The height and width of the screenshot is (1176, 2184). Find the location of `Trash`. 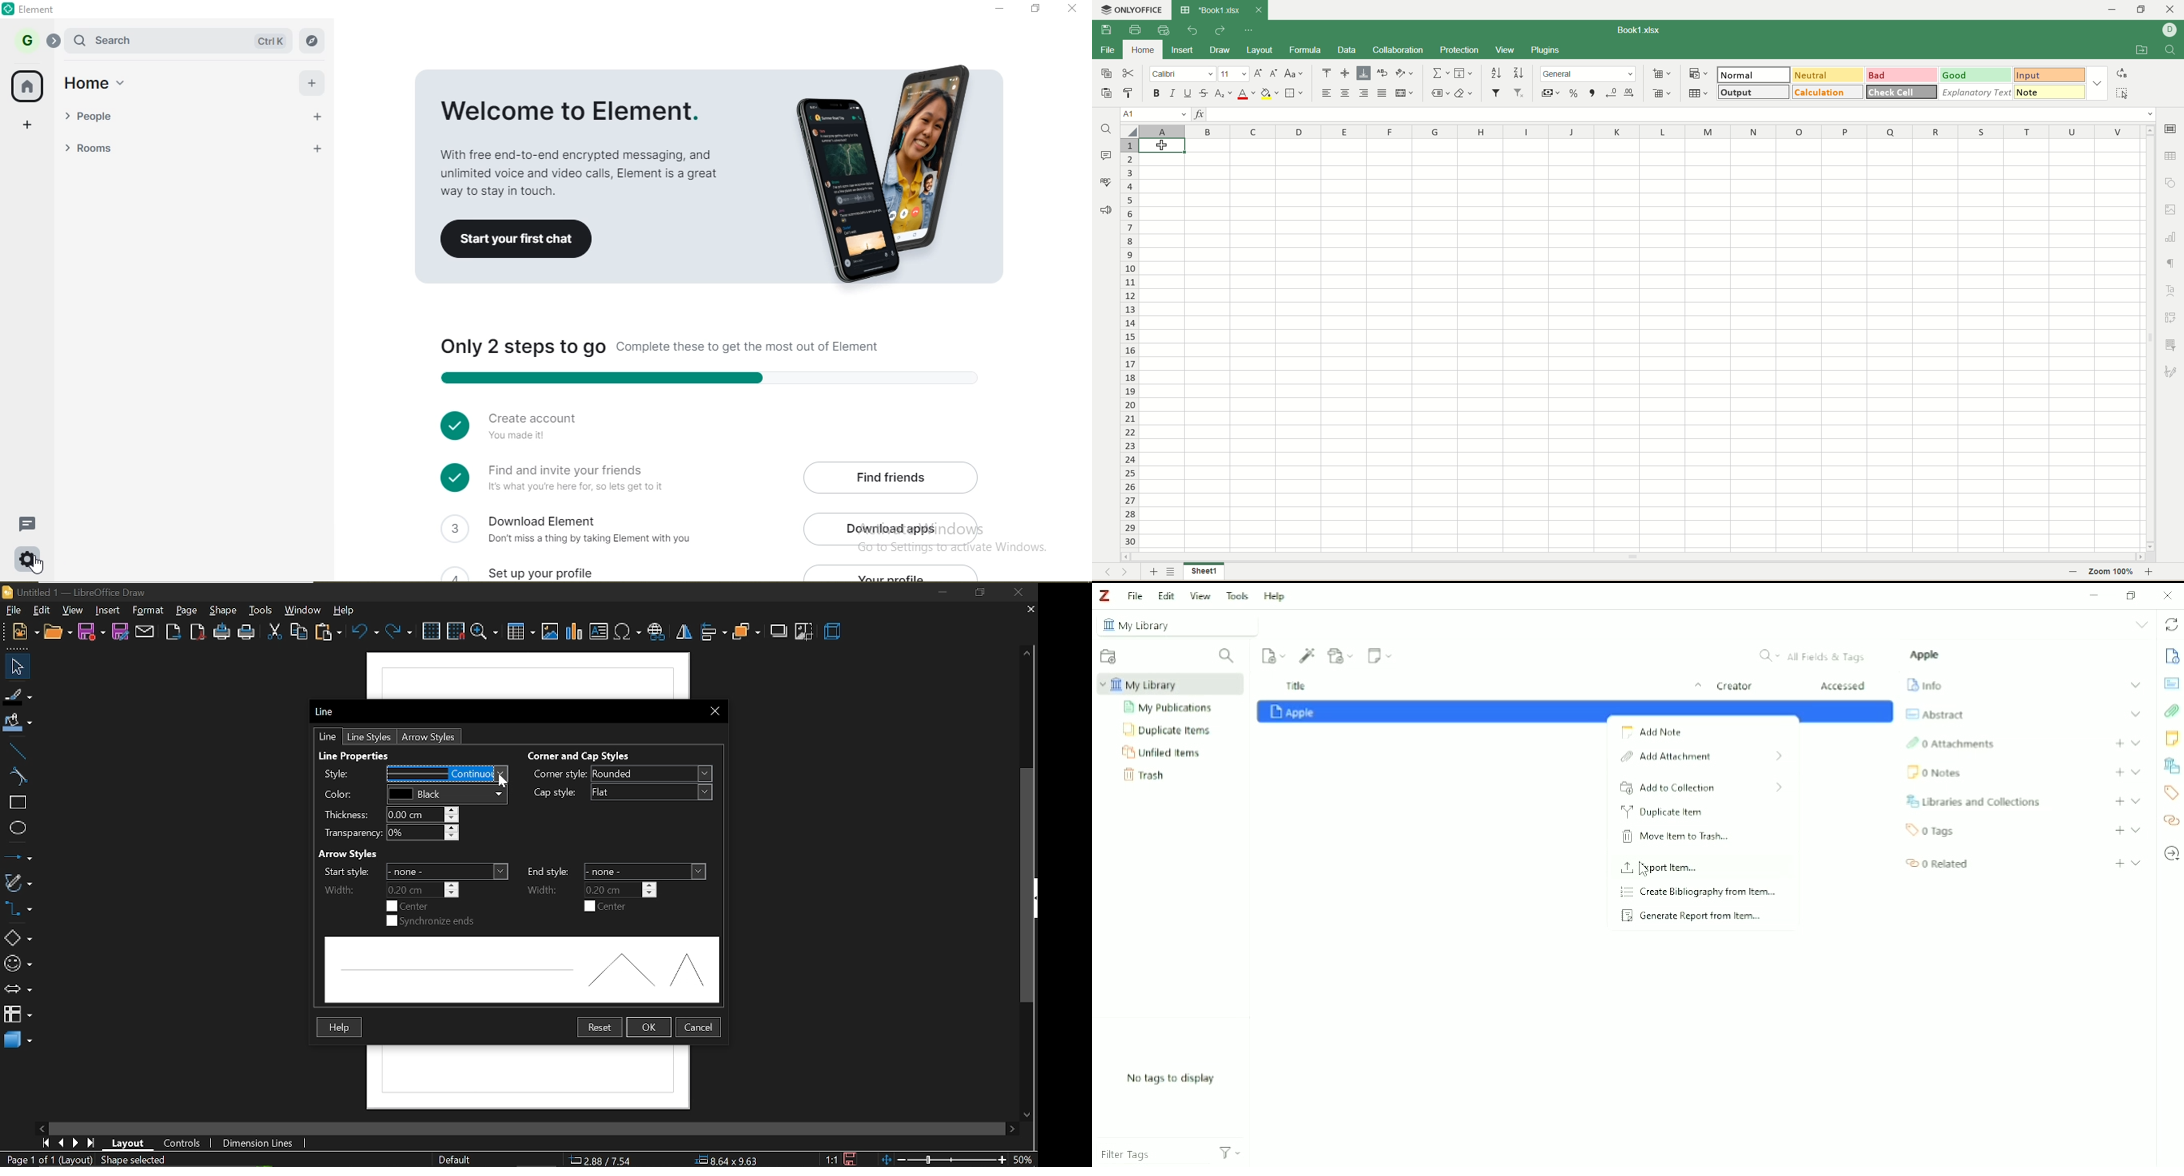

Trash is located at coordinates (1147, 776).